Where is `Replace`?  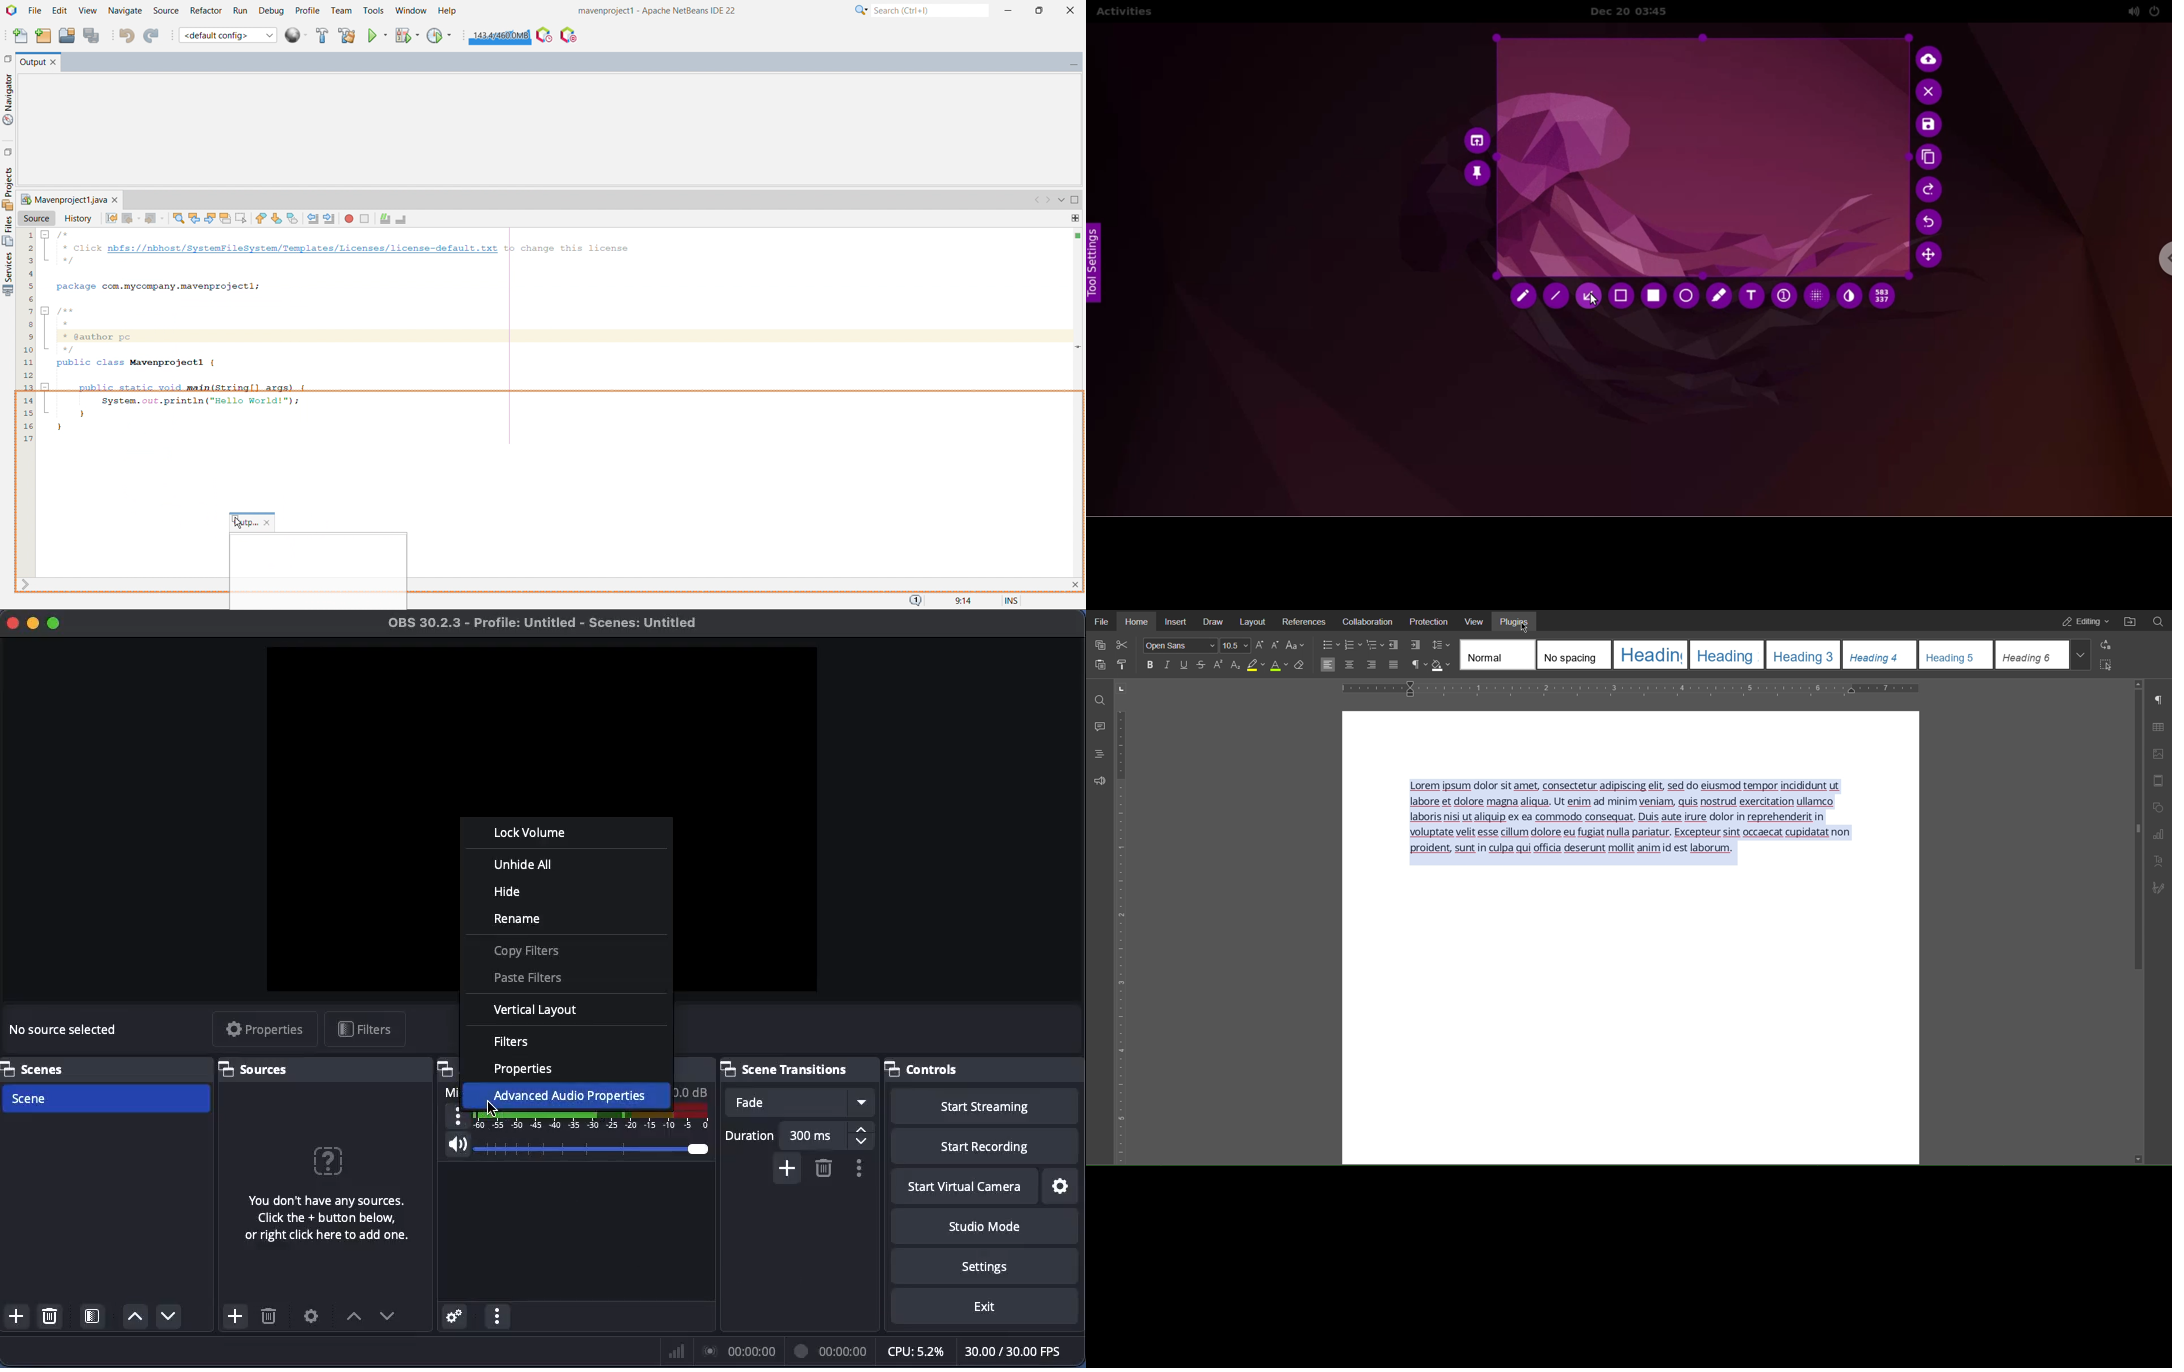
Replace is located at coordinates (2106, 645).